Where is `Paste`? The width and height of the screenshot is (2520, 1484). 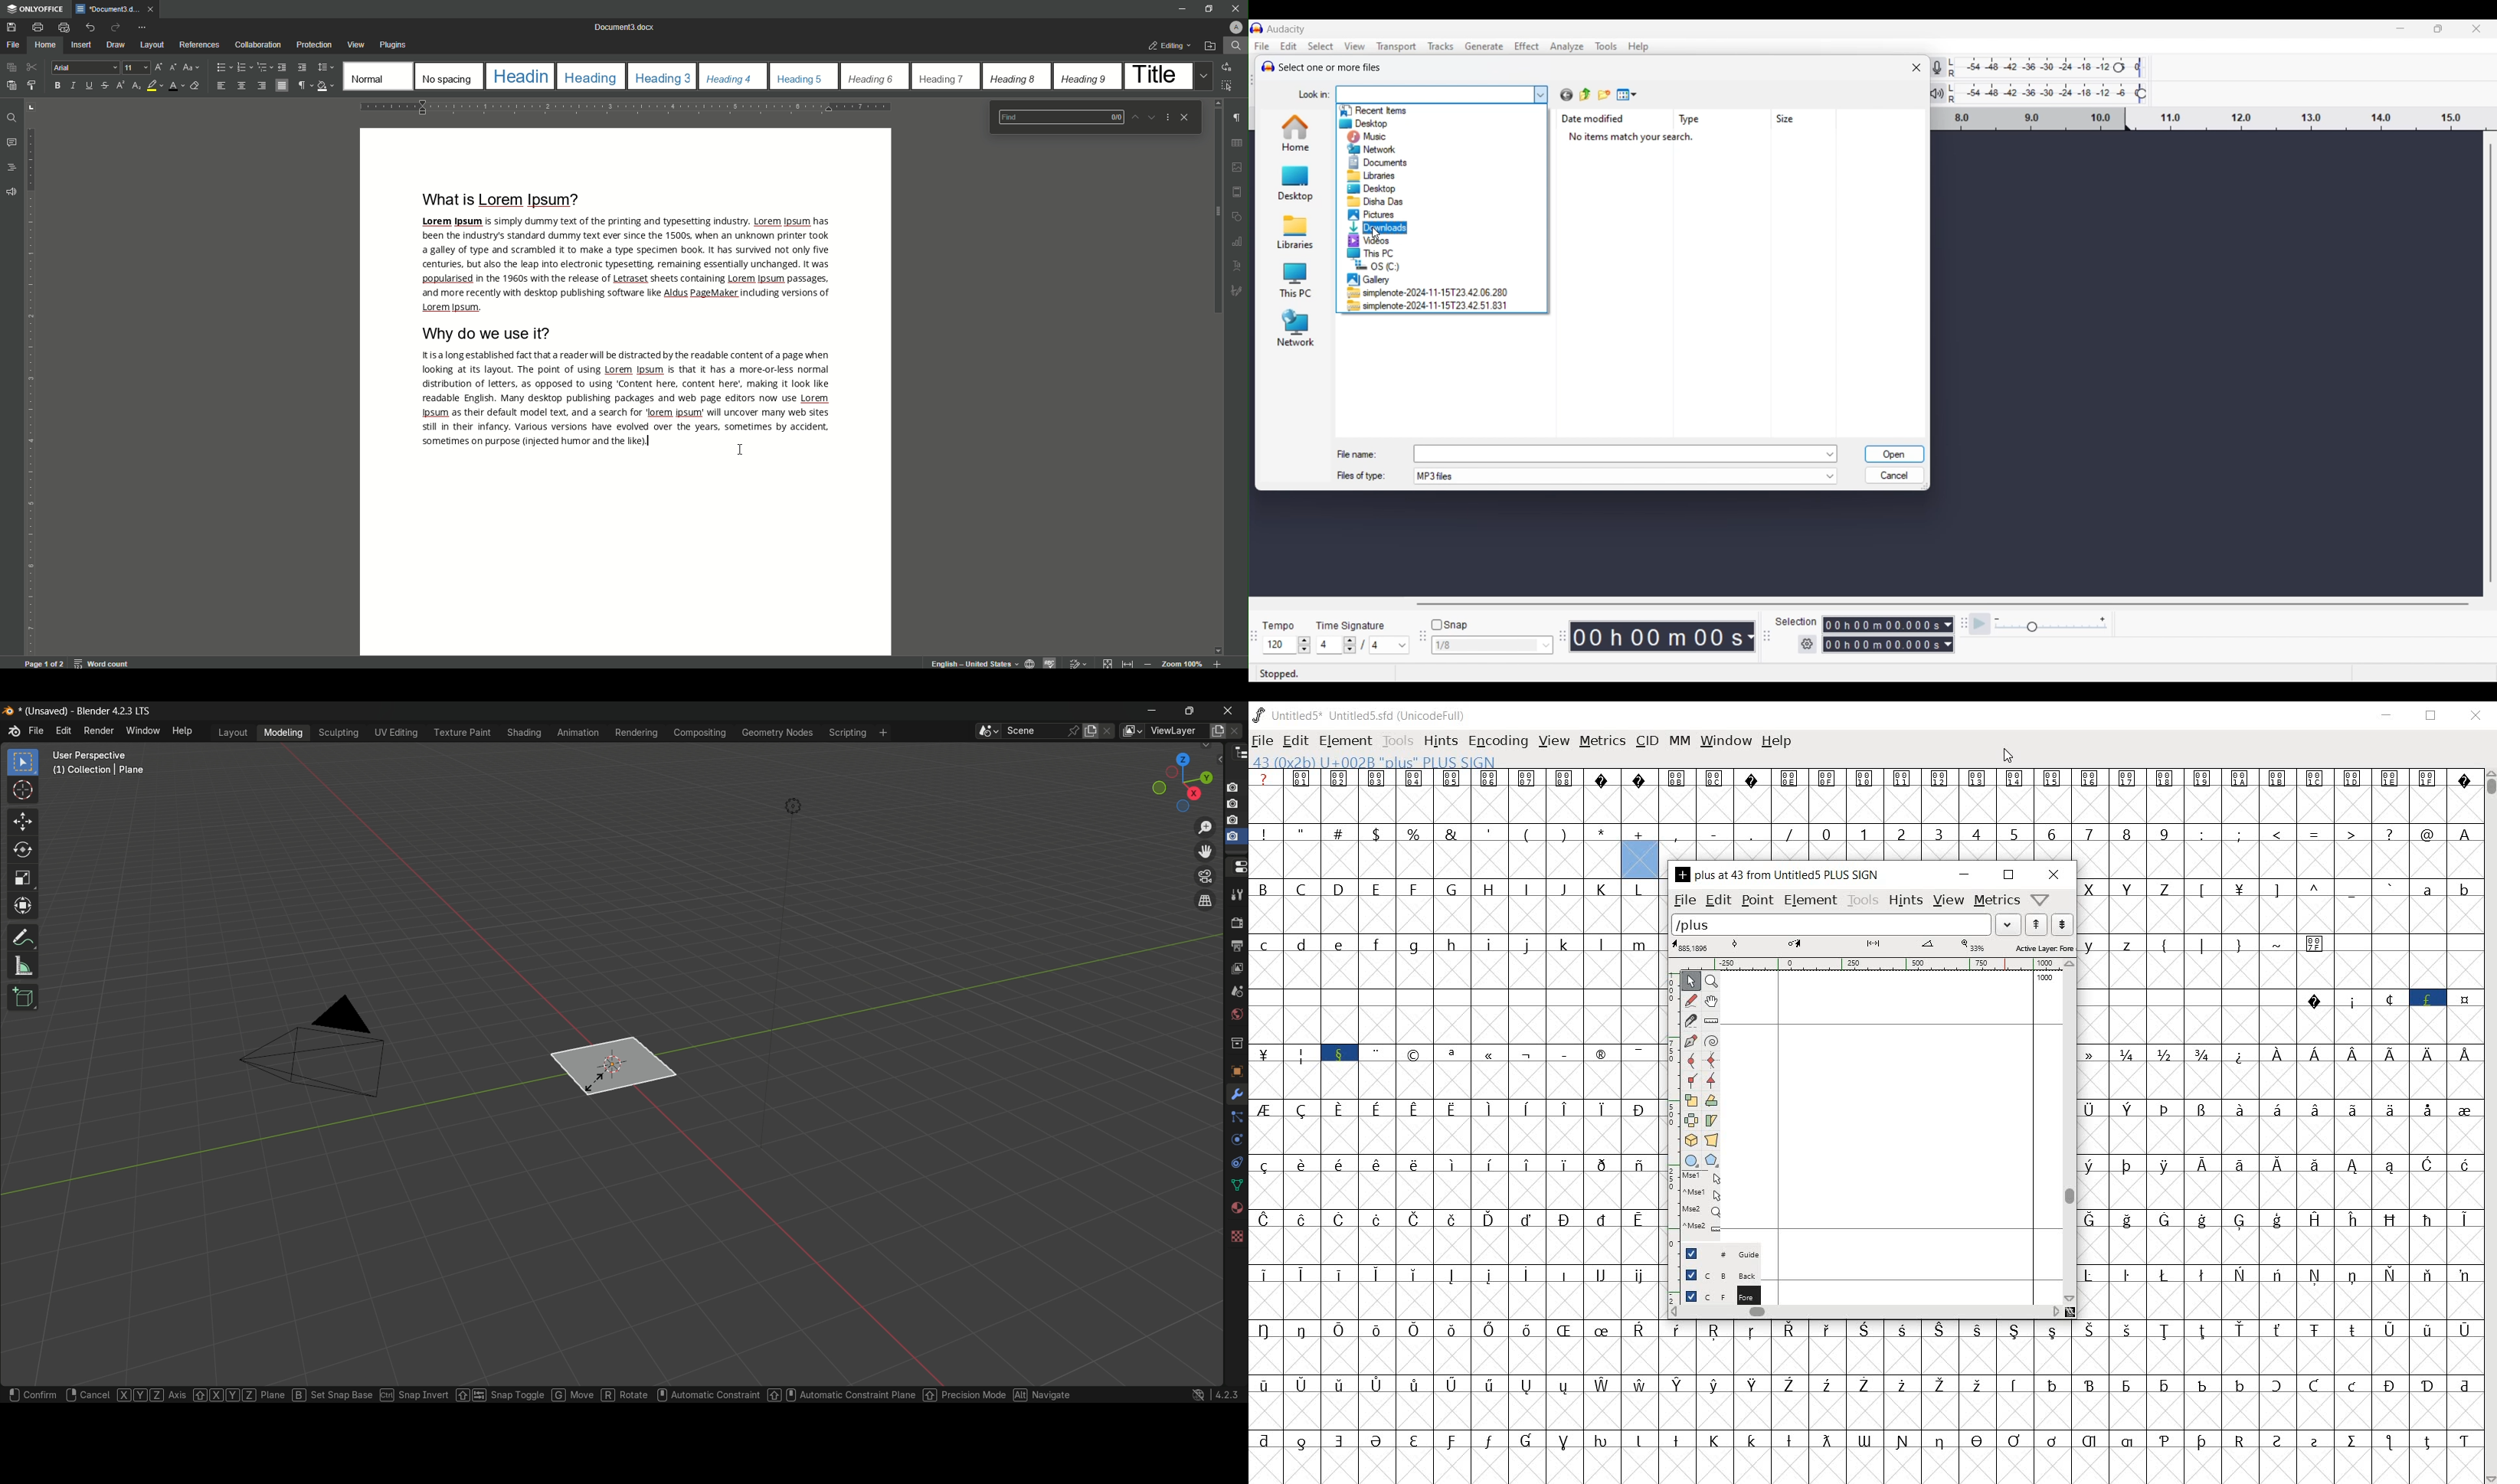
Paste is located at coordinates (10, 85).